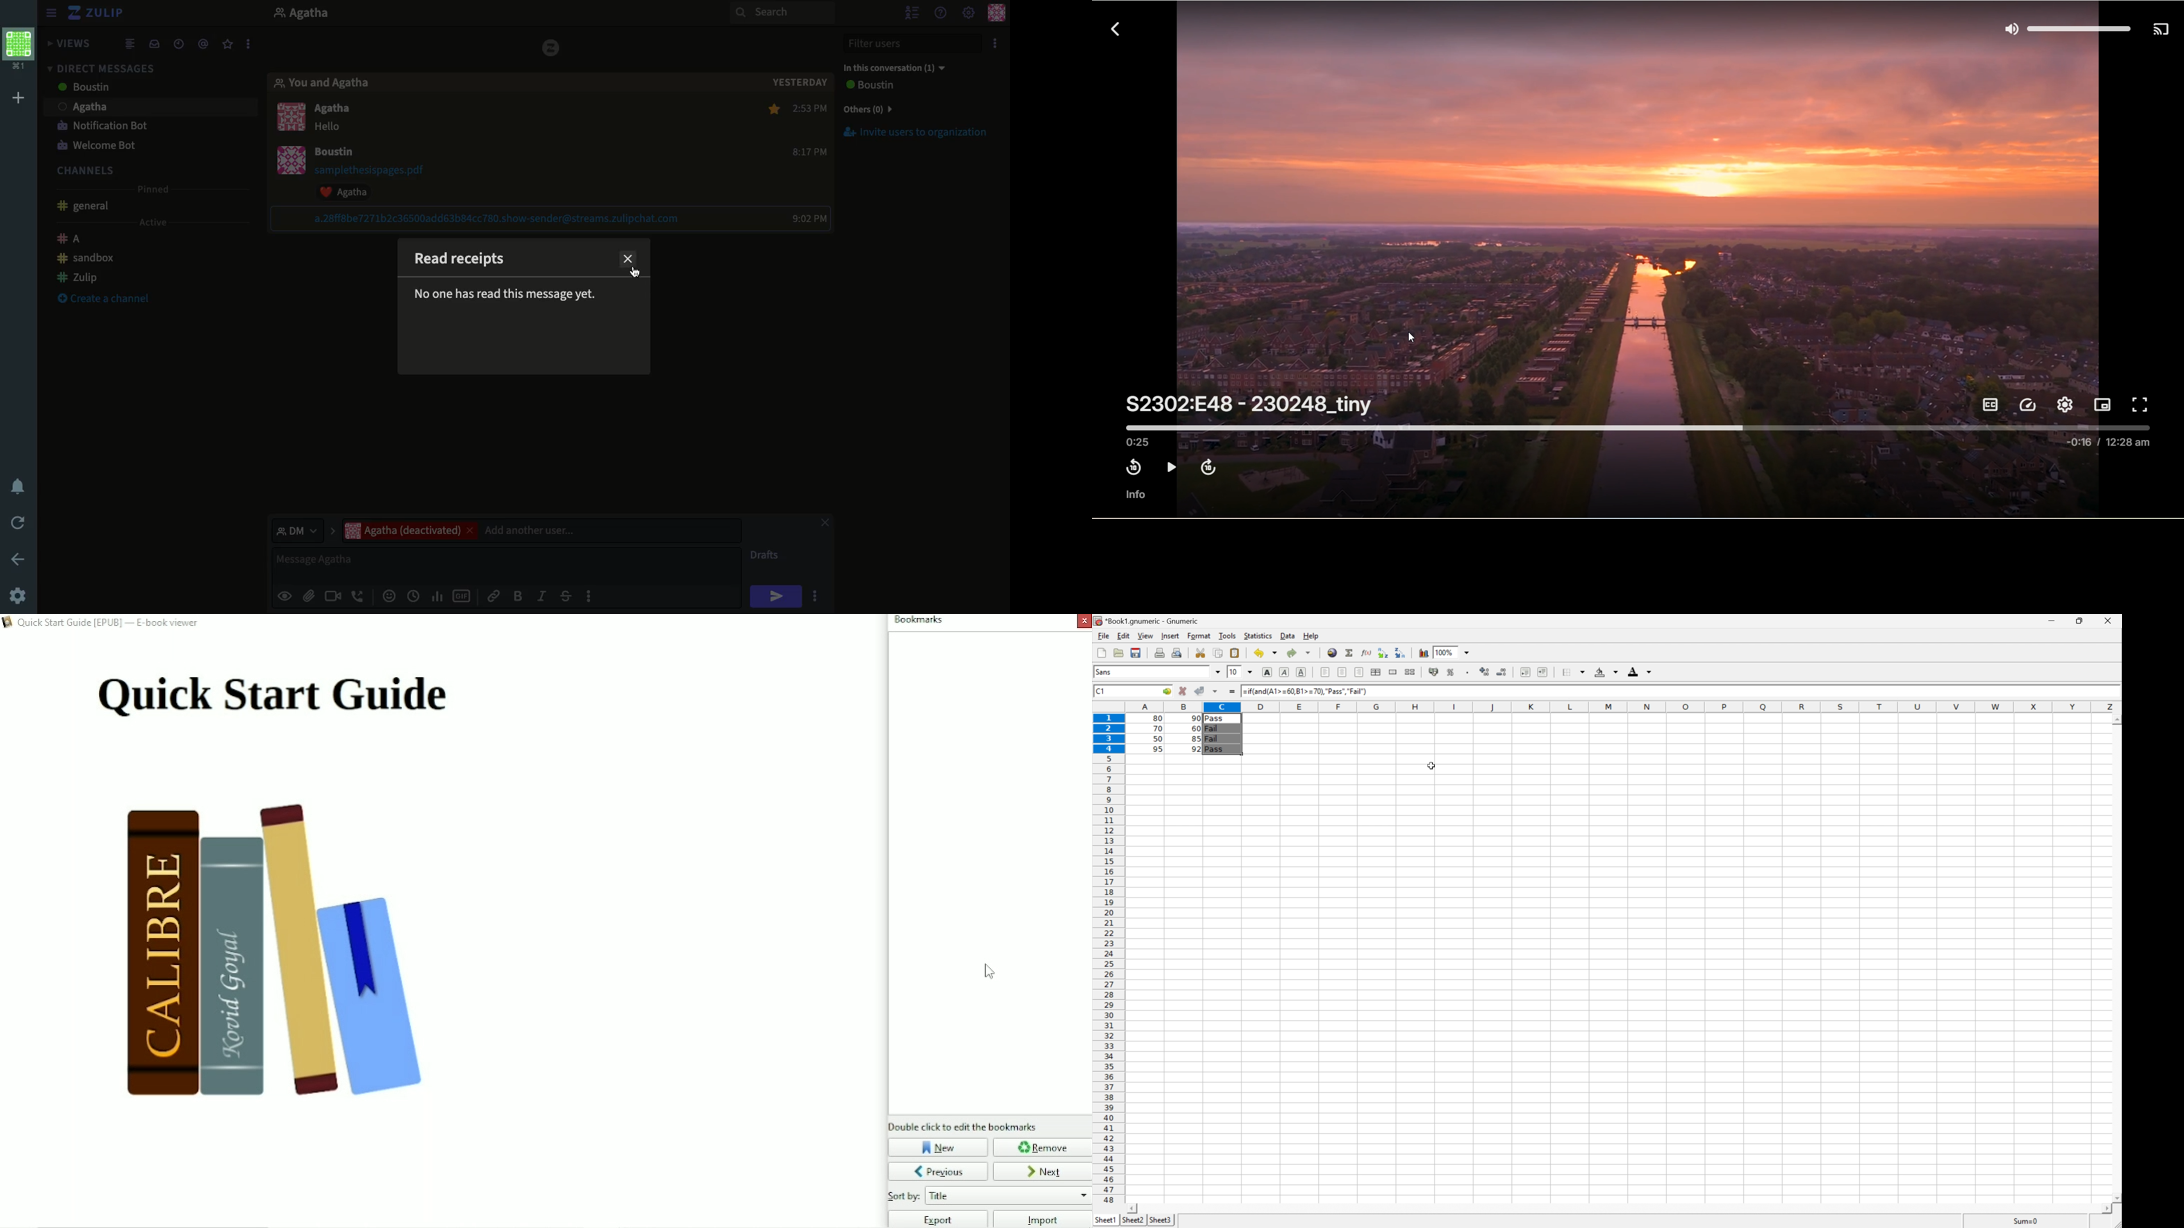  I want to click on Add global time, so click(416, 596).